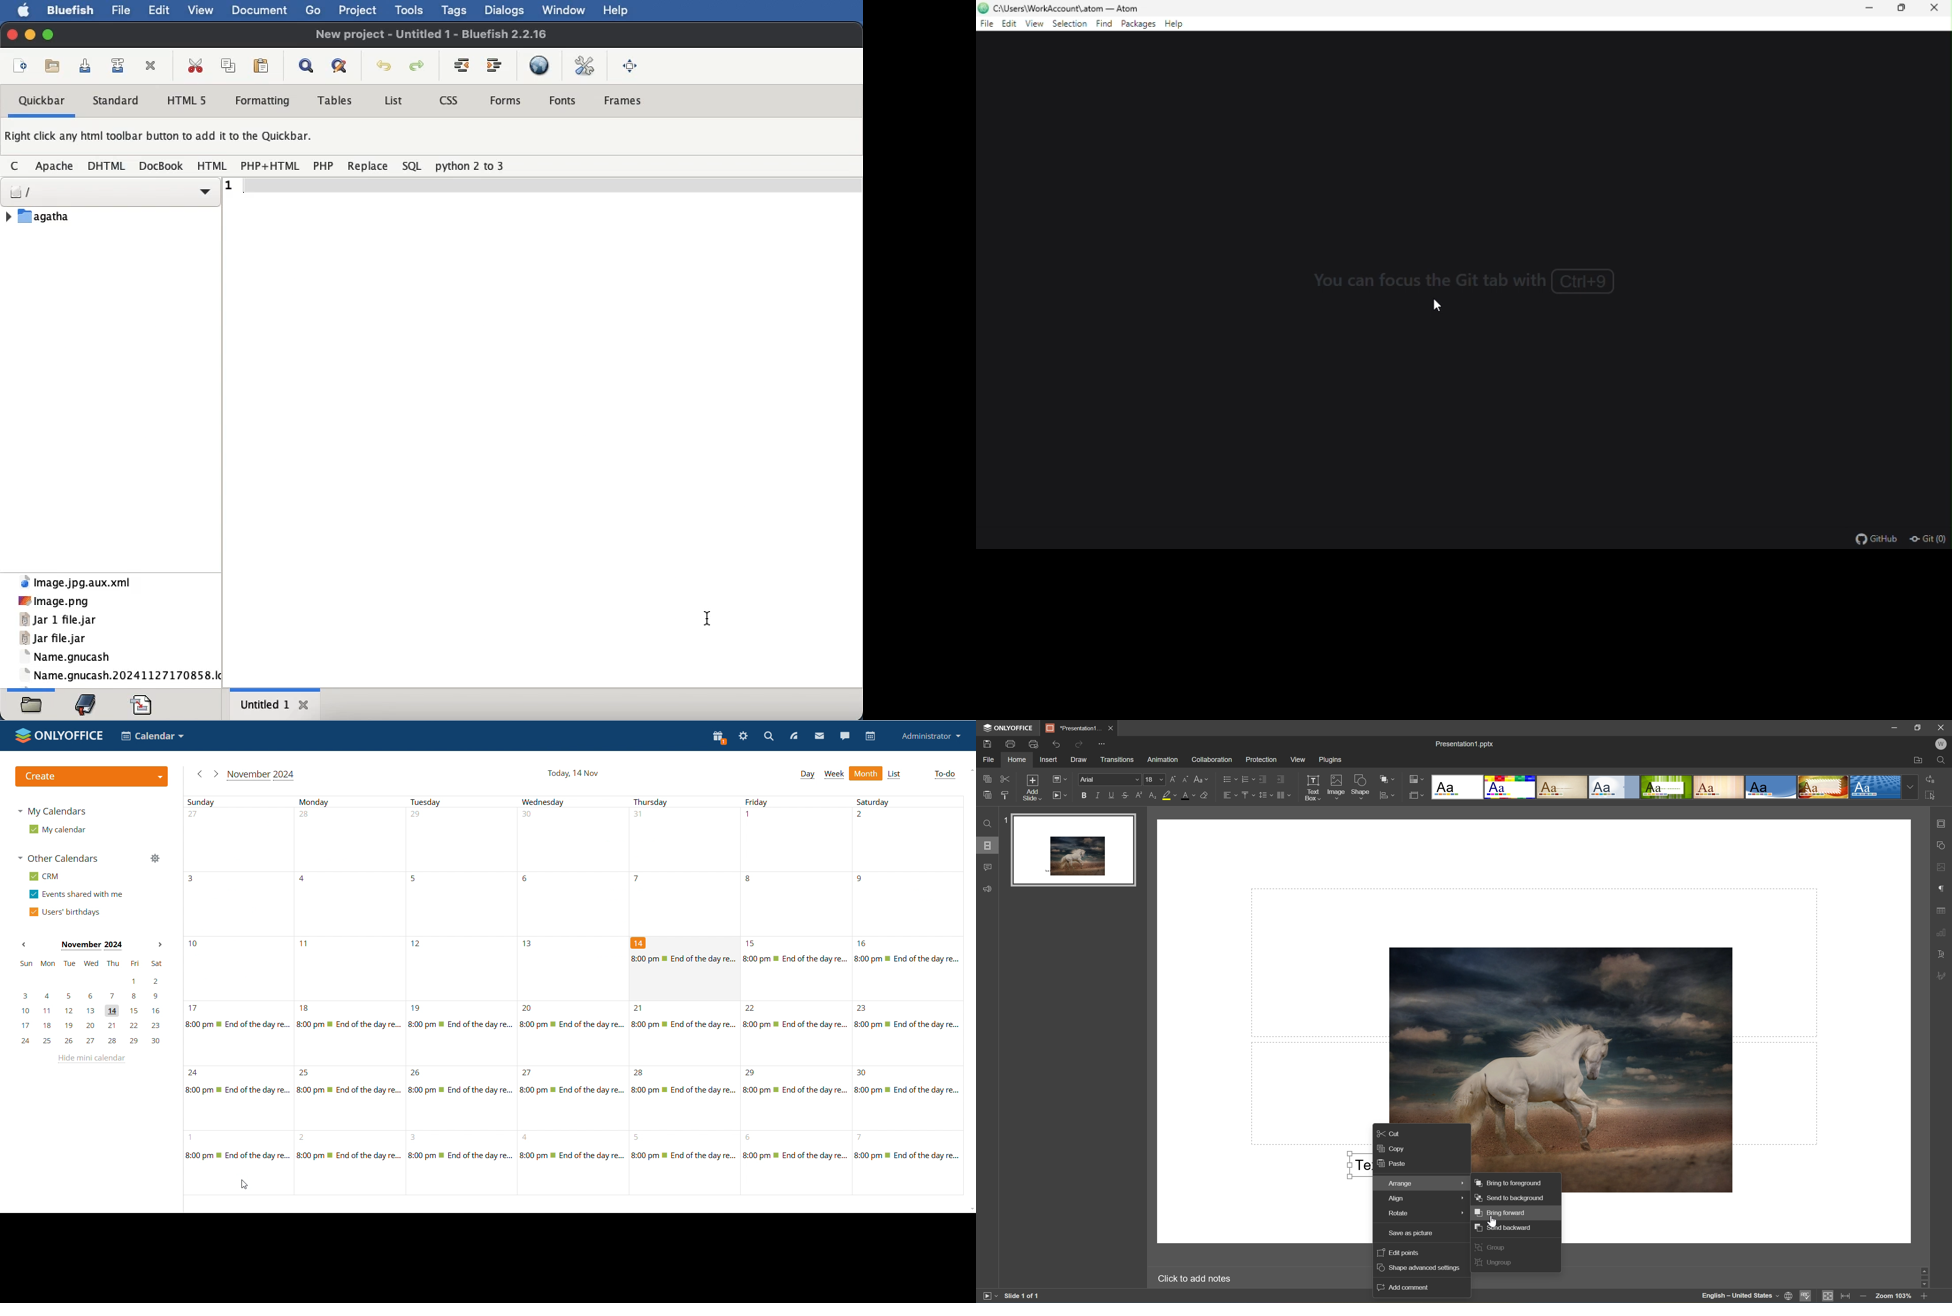 This screenshot has height=1316, width=1960. I want to click on untitled 0, so click(264, 706).